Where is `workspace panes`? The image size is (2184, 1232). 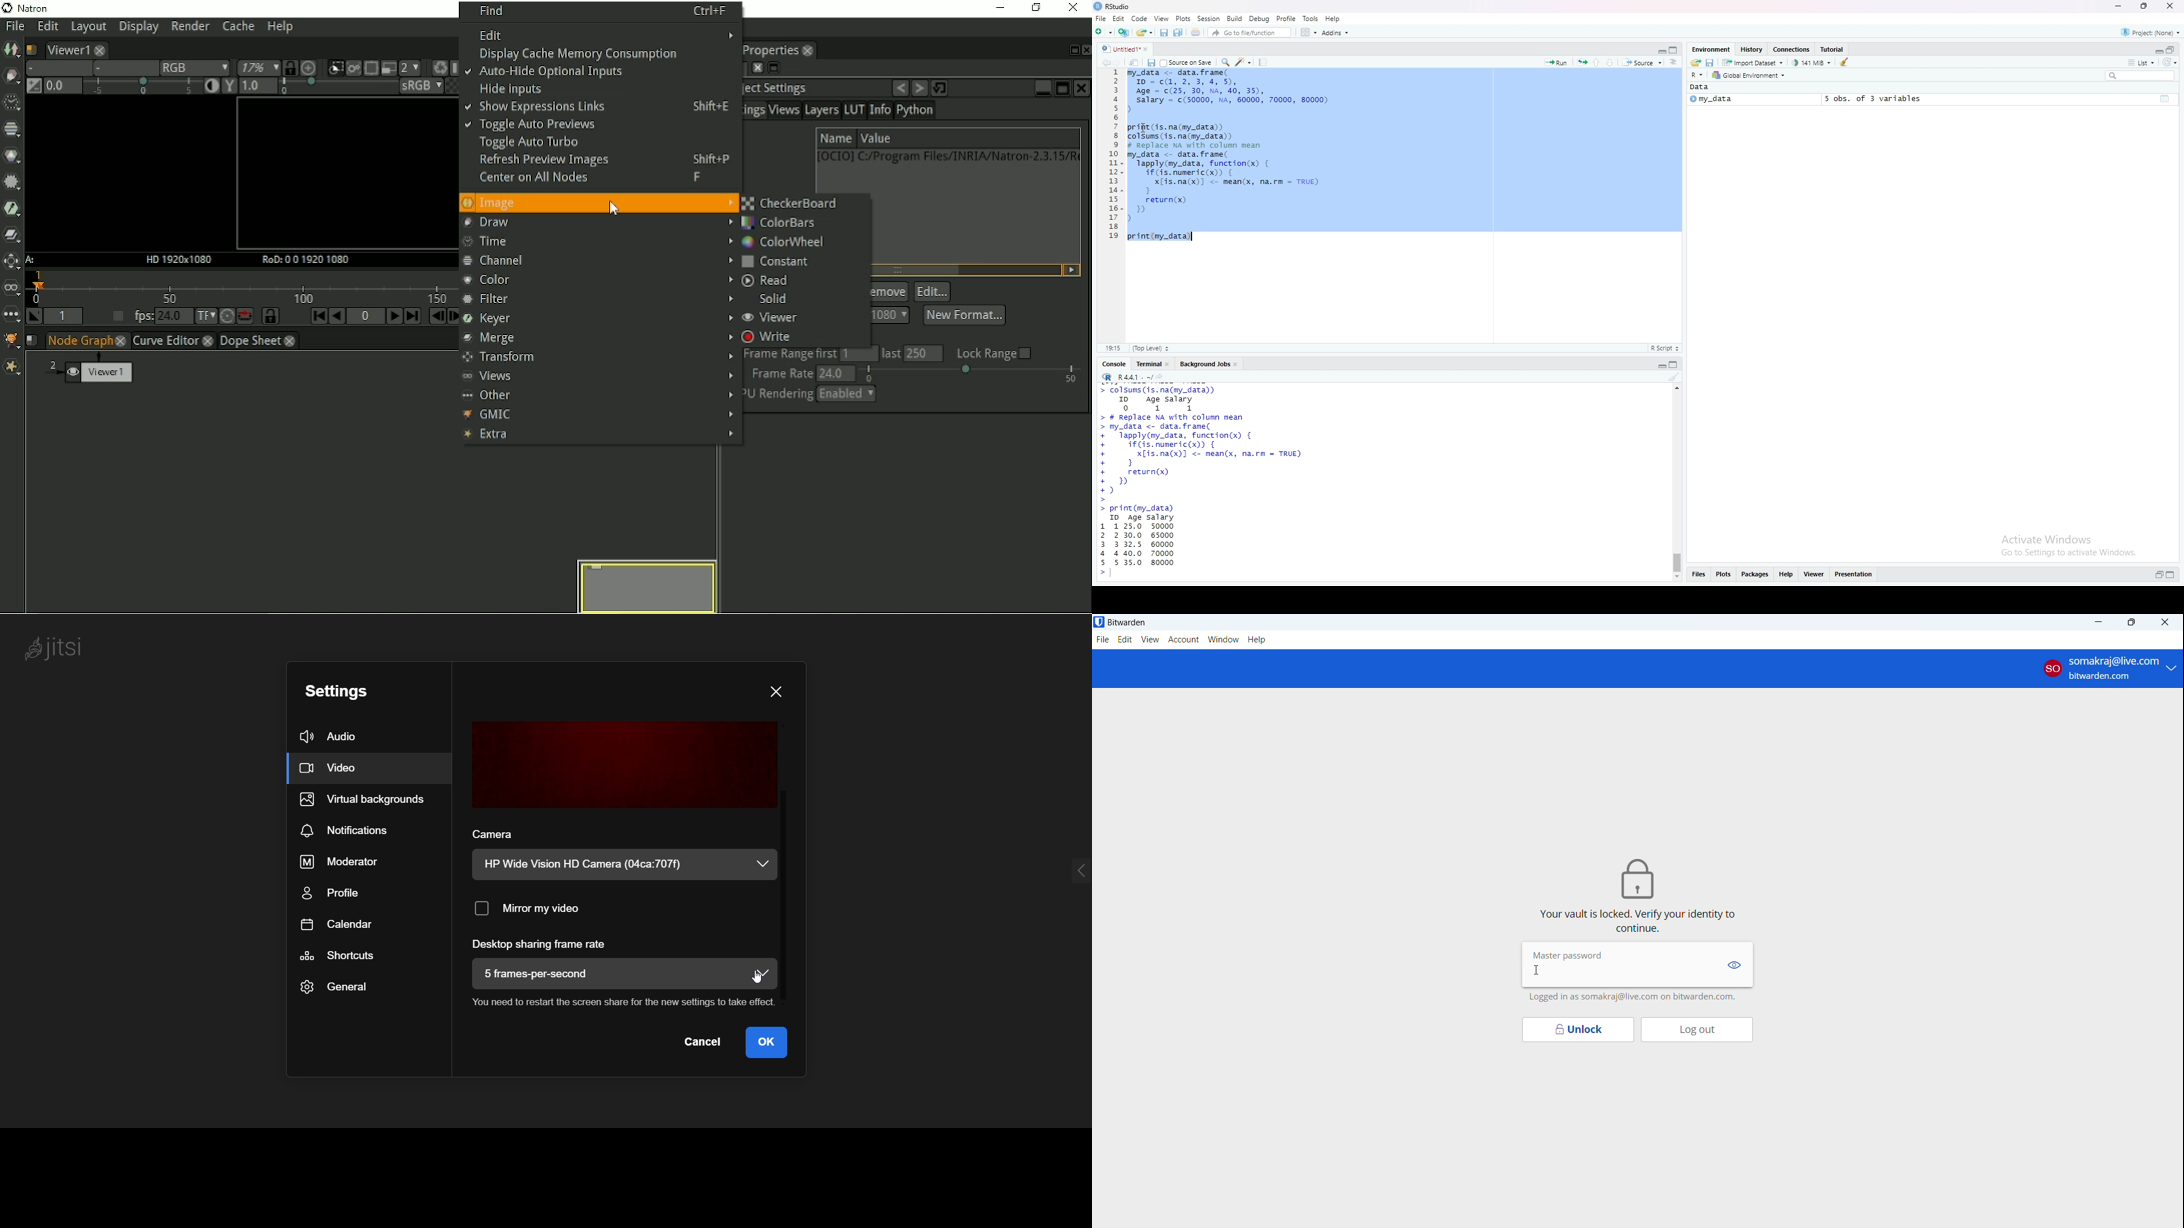 workspace panes is located at coordinates (1309, 33).